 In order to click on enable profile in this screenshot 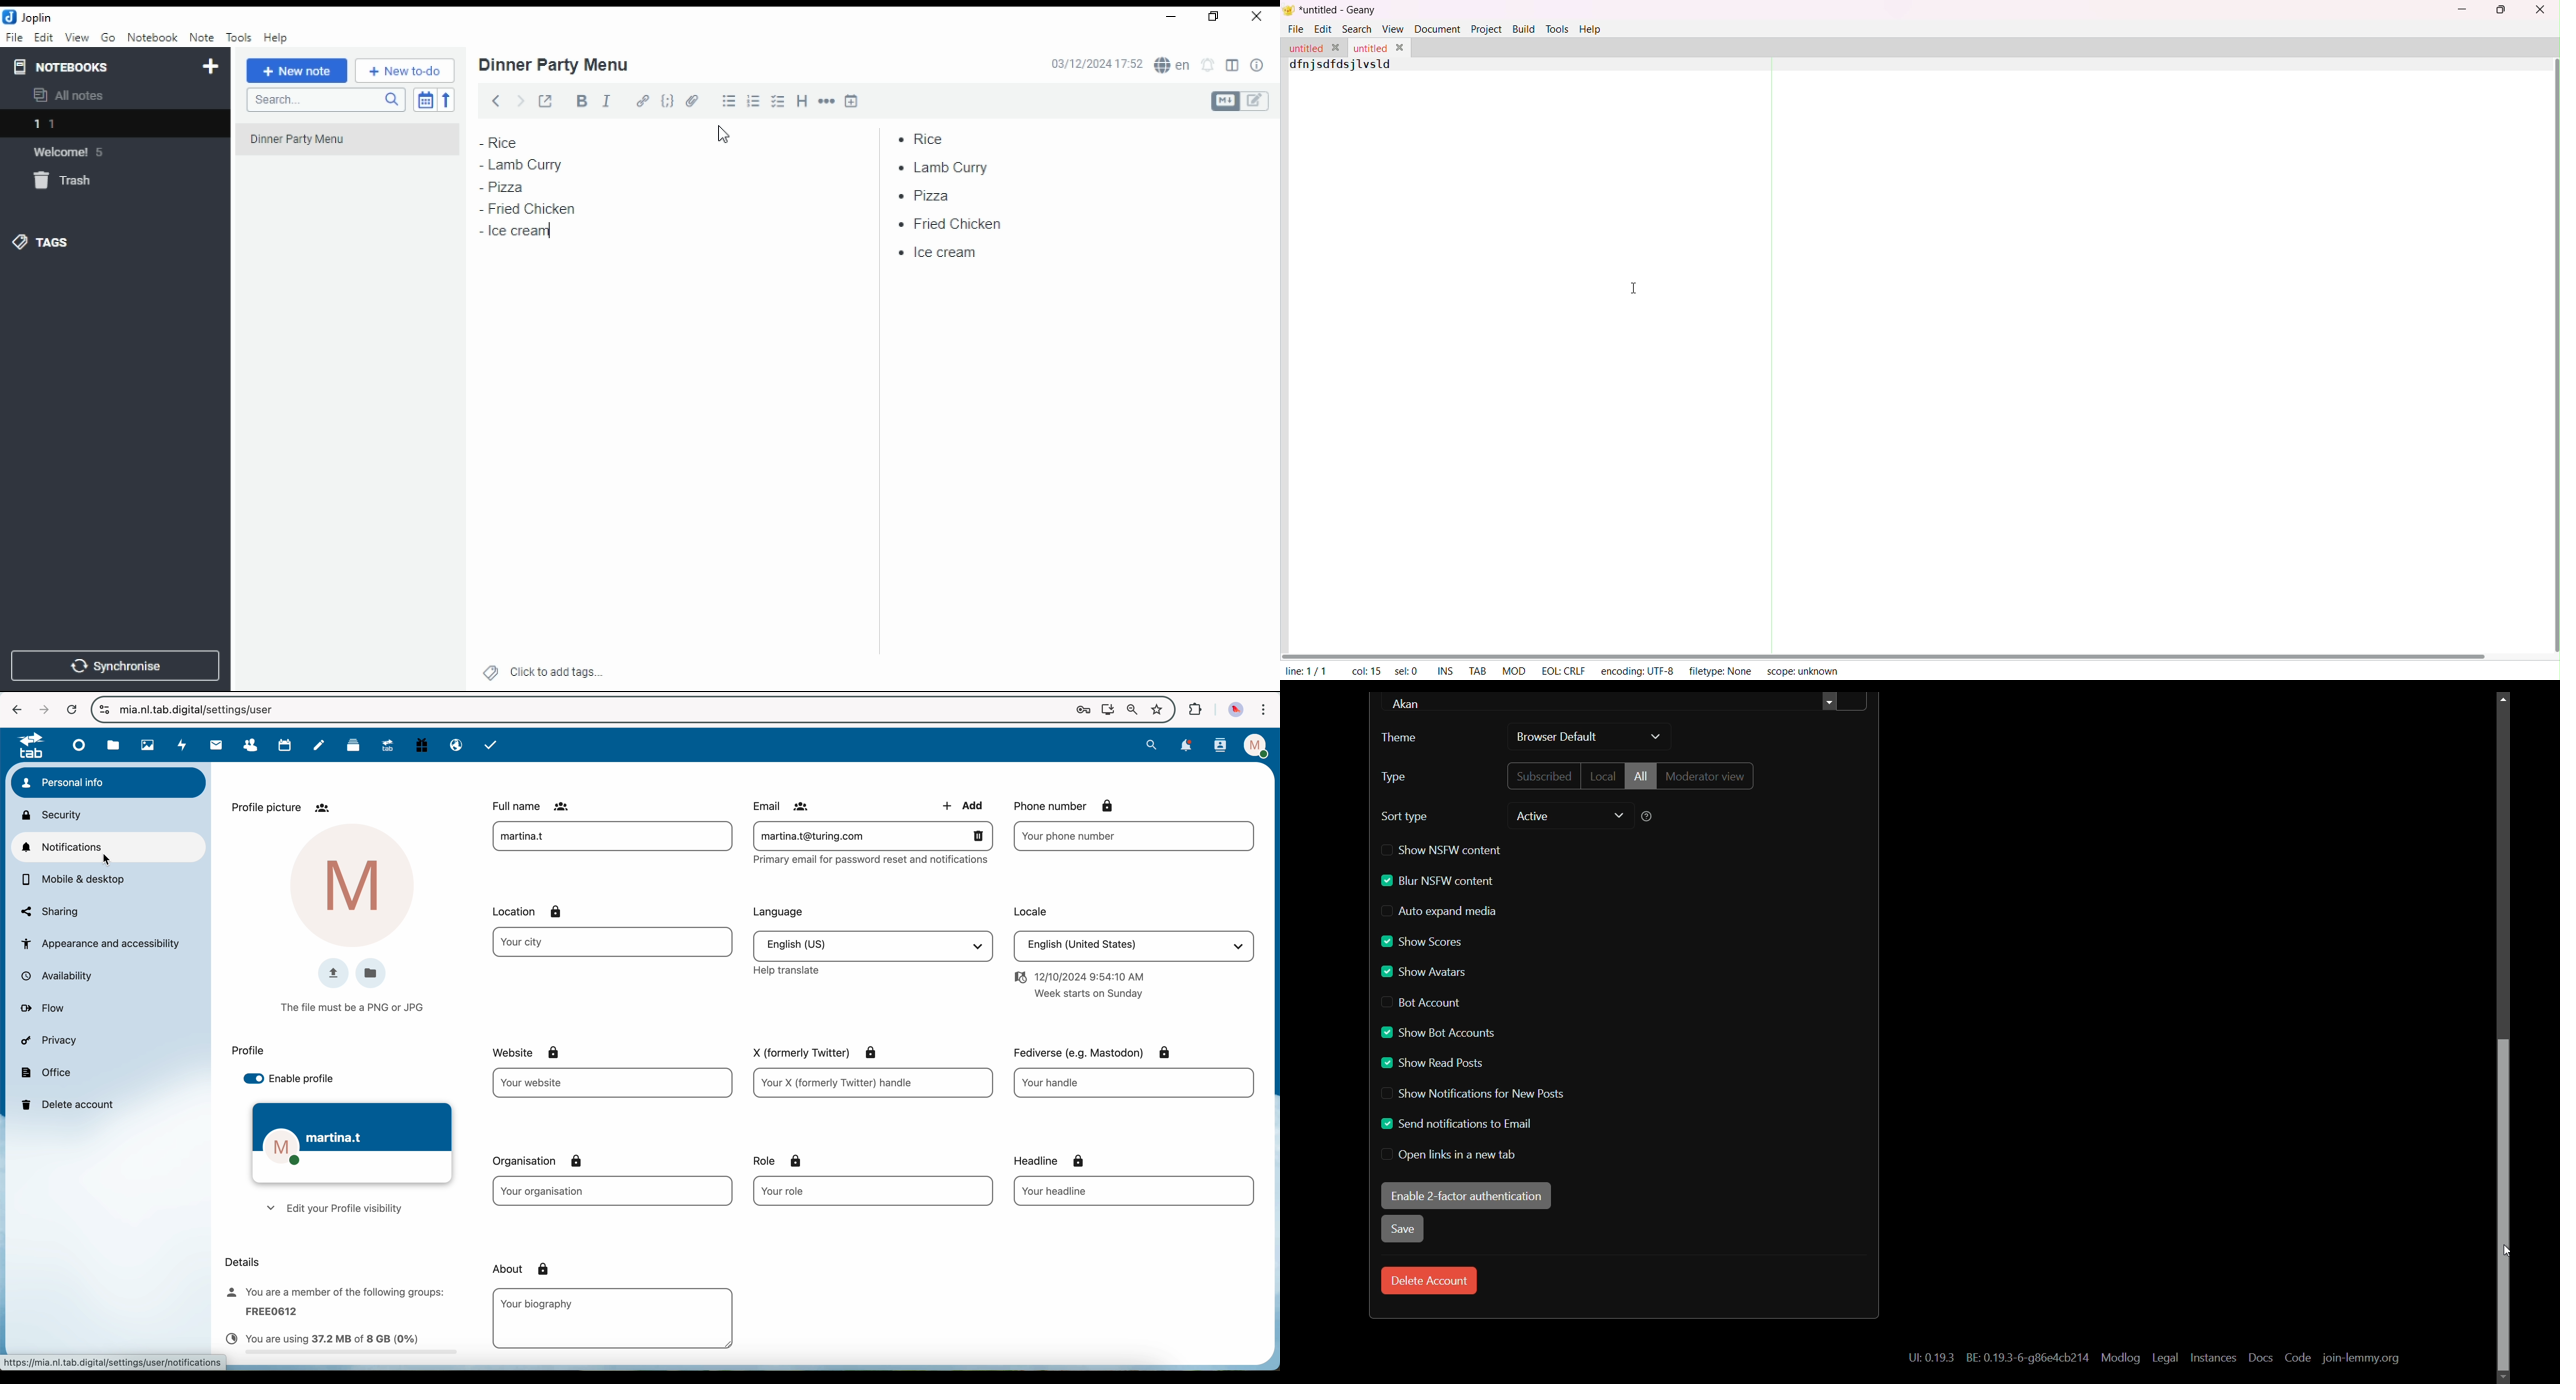, I will do `click(292, 1079)`.